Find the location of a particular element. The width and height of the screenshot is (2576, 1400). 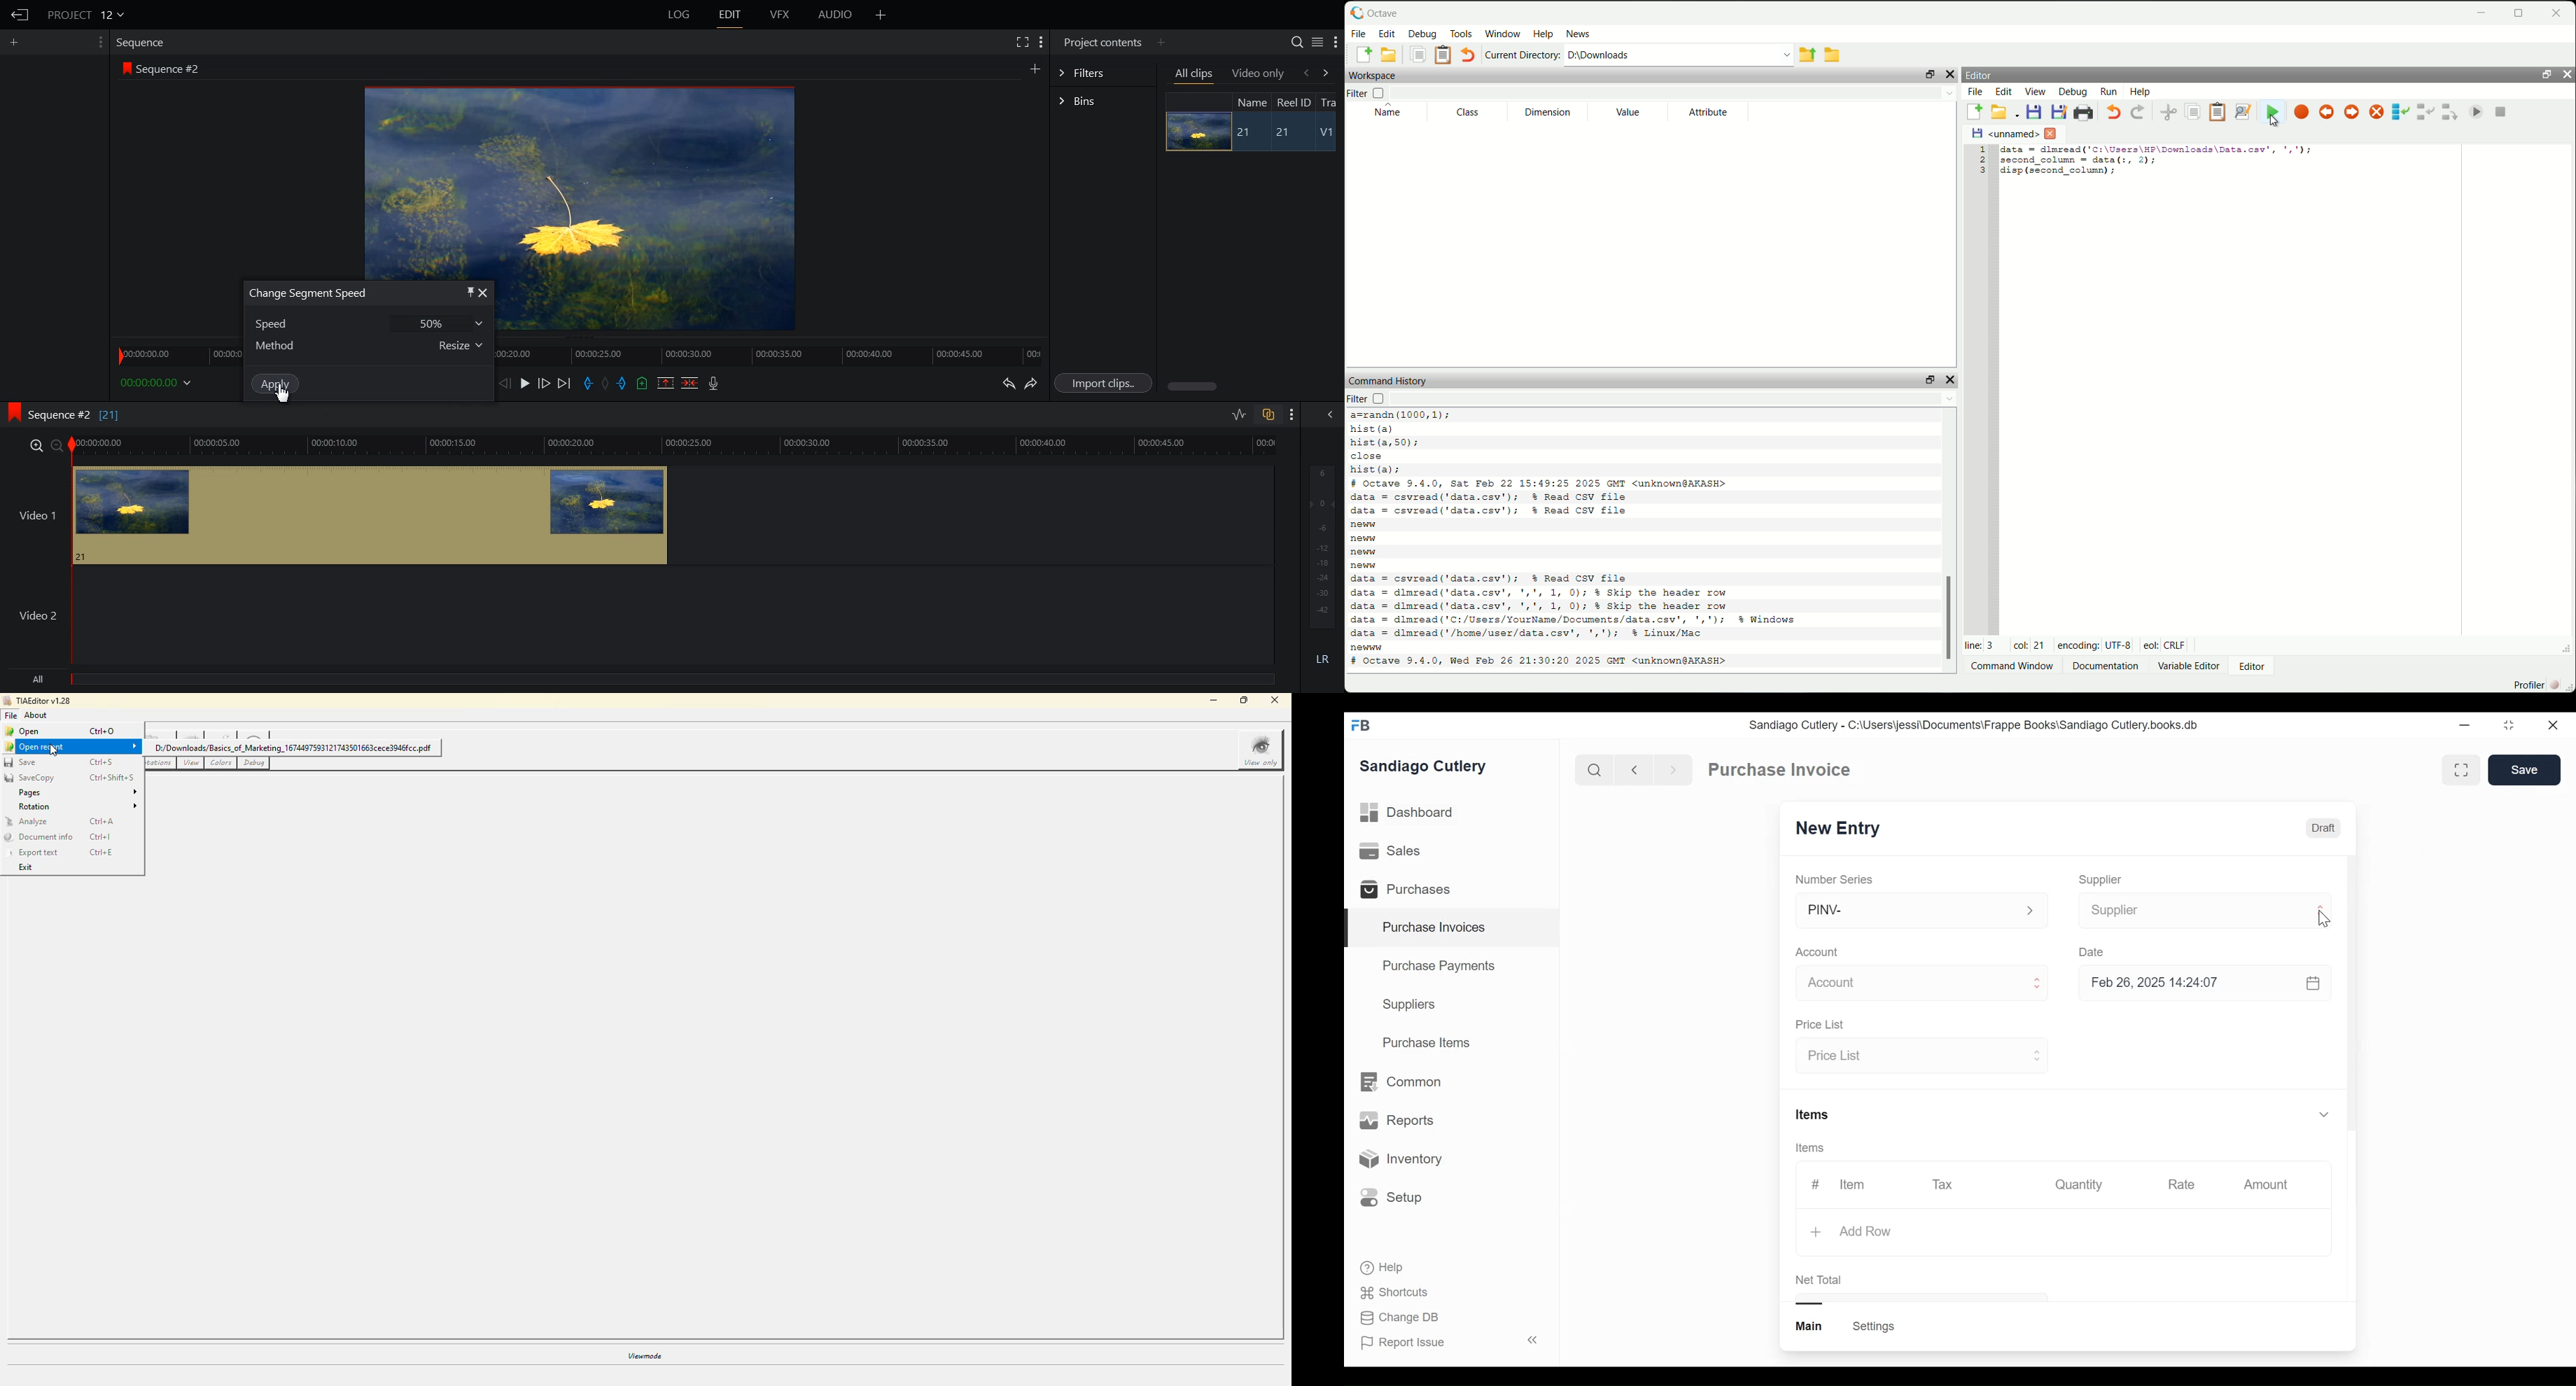

octave is located at coordinates (1399, 10).